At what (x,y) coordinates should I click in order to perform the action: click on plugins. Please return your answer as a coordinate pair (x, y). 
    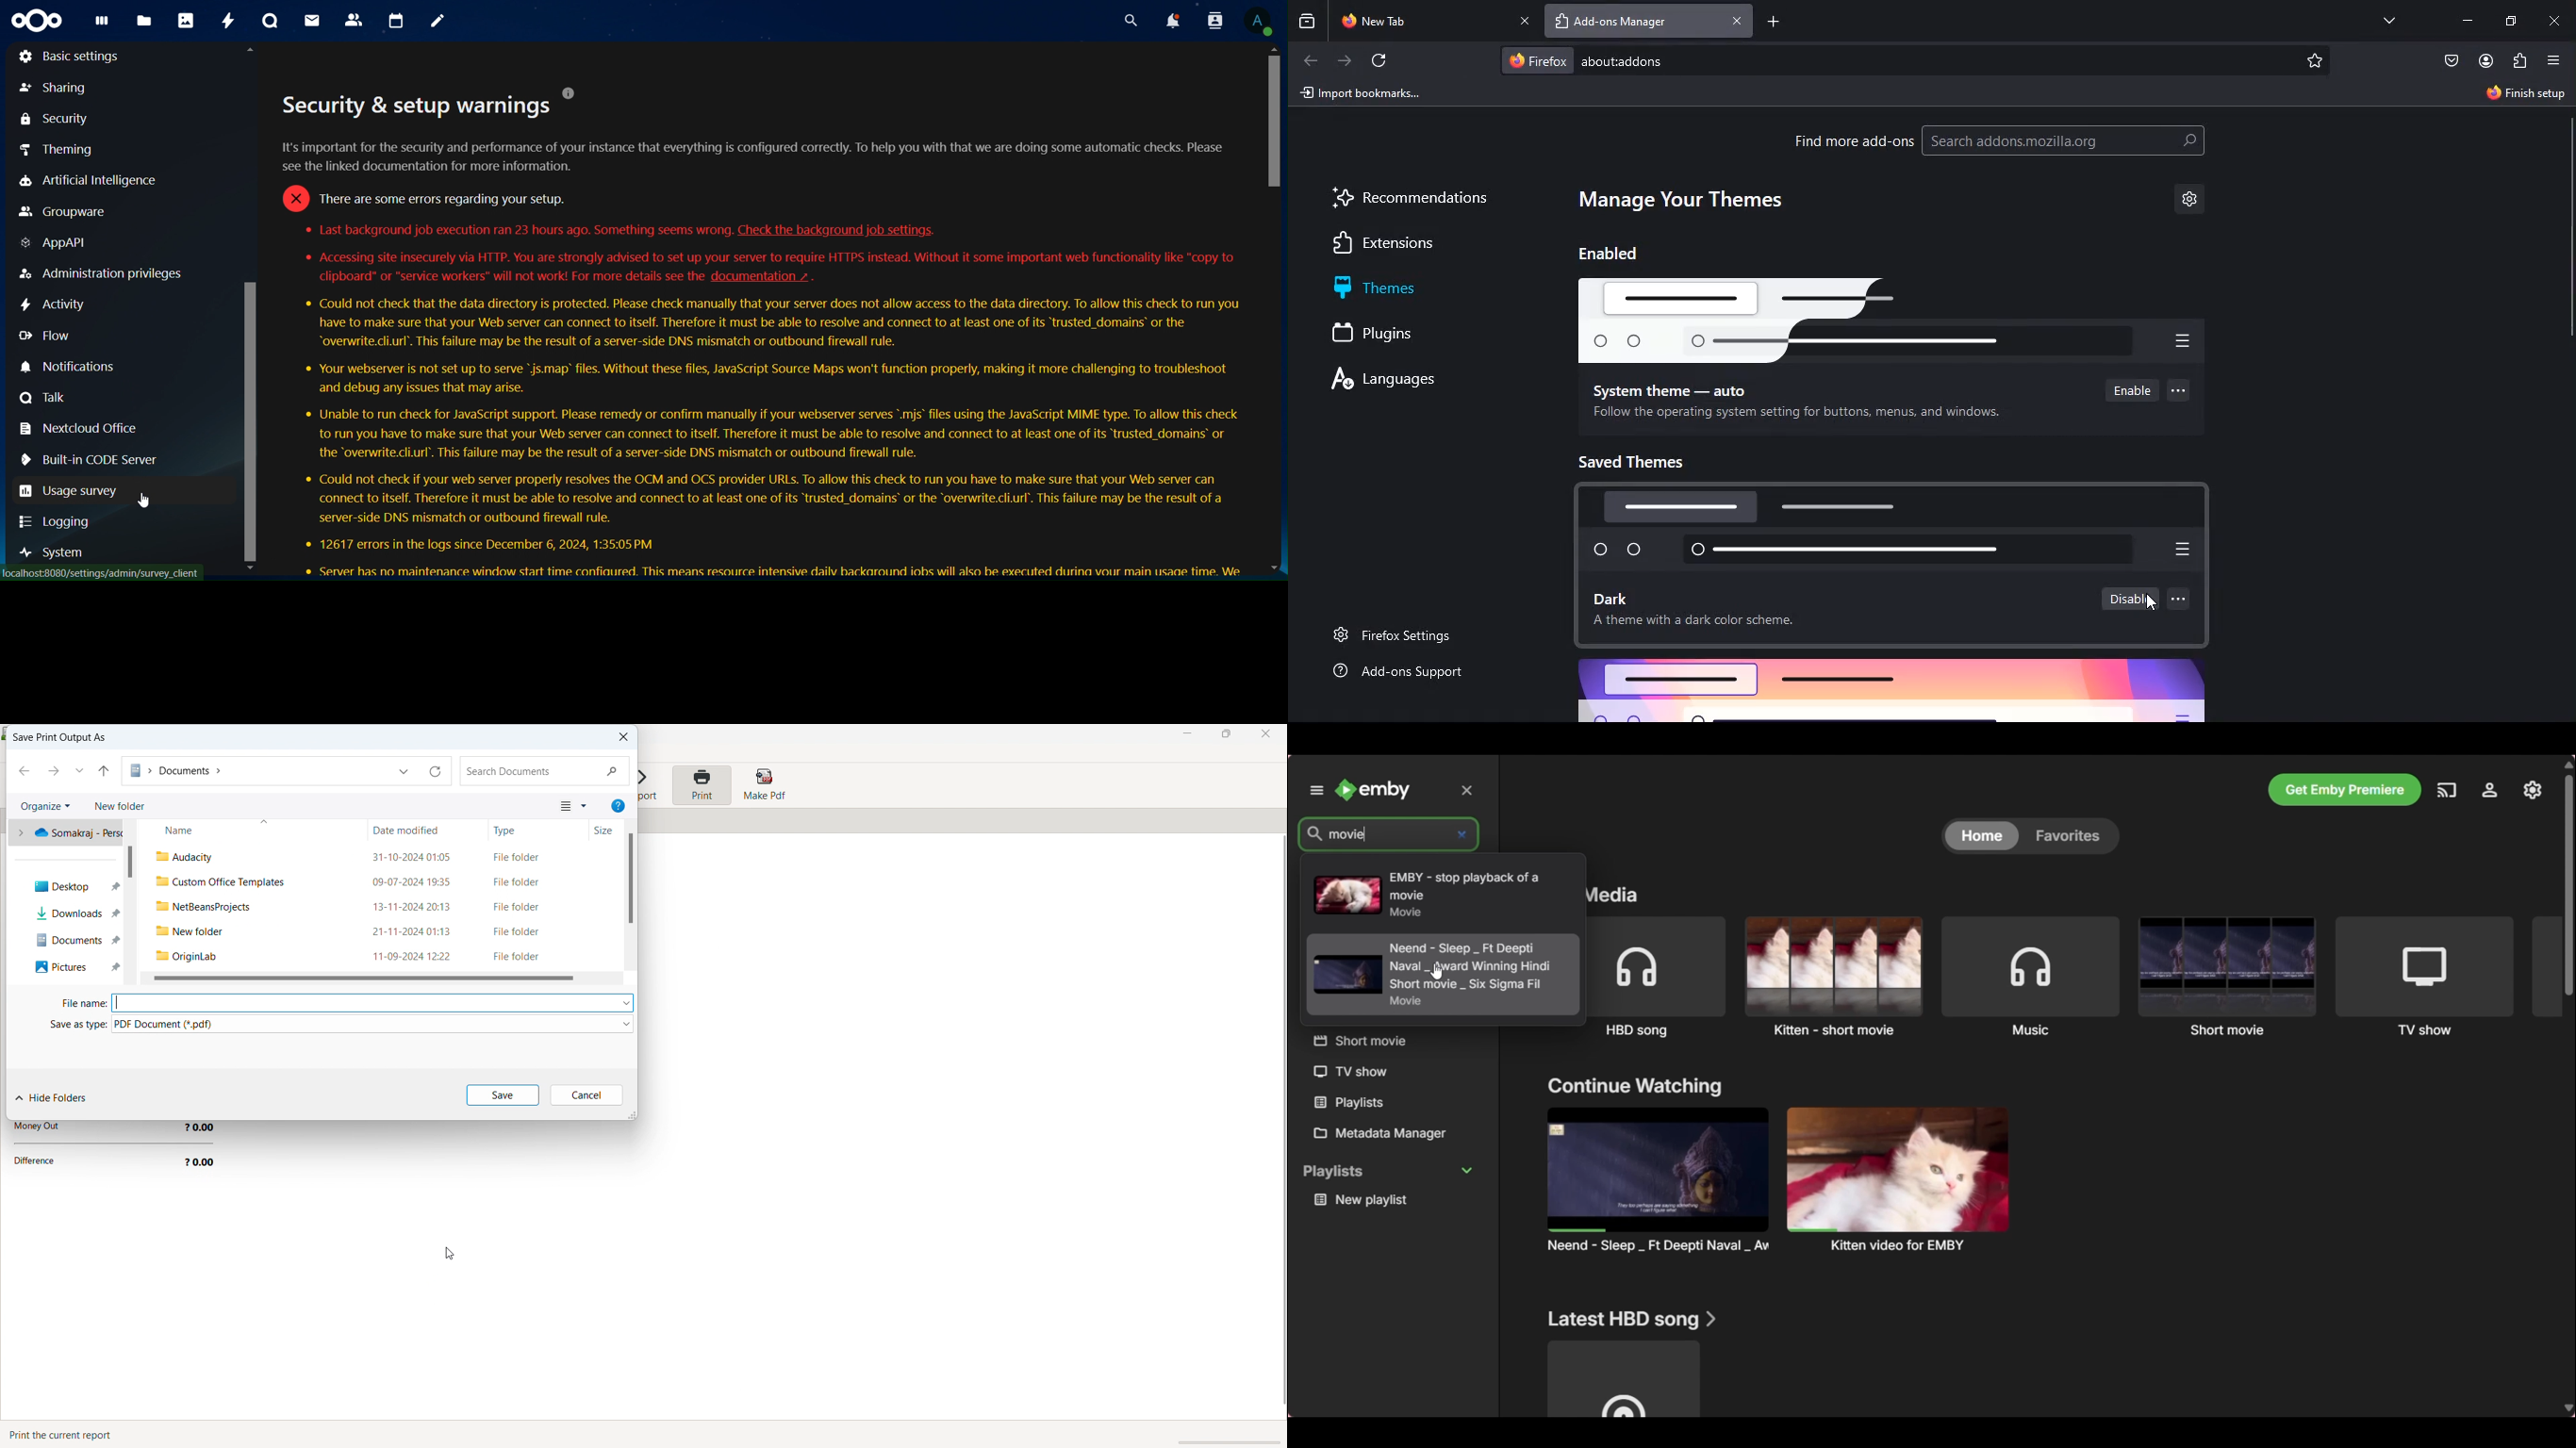
    Looking at the image, I should click on (1383, 333).